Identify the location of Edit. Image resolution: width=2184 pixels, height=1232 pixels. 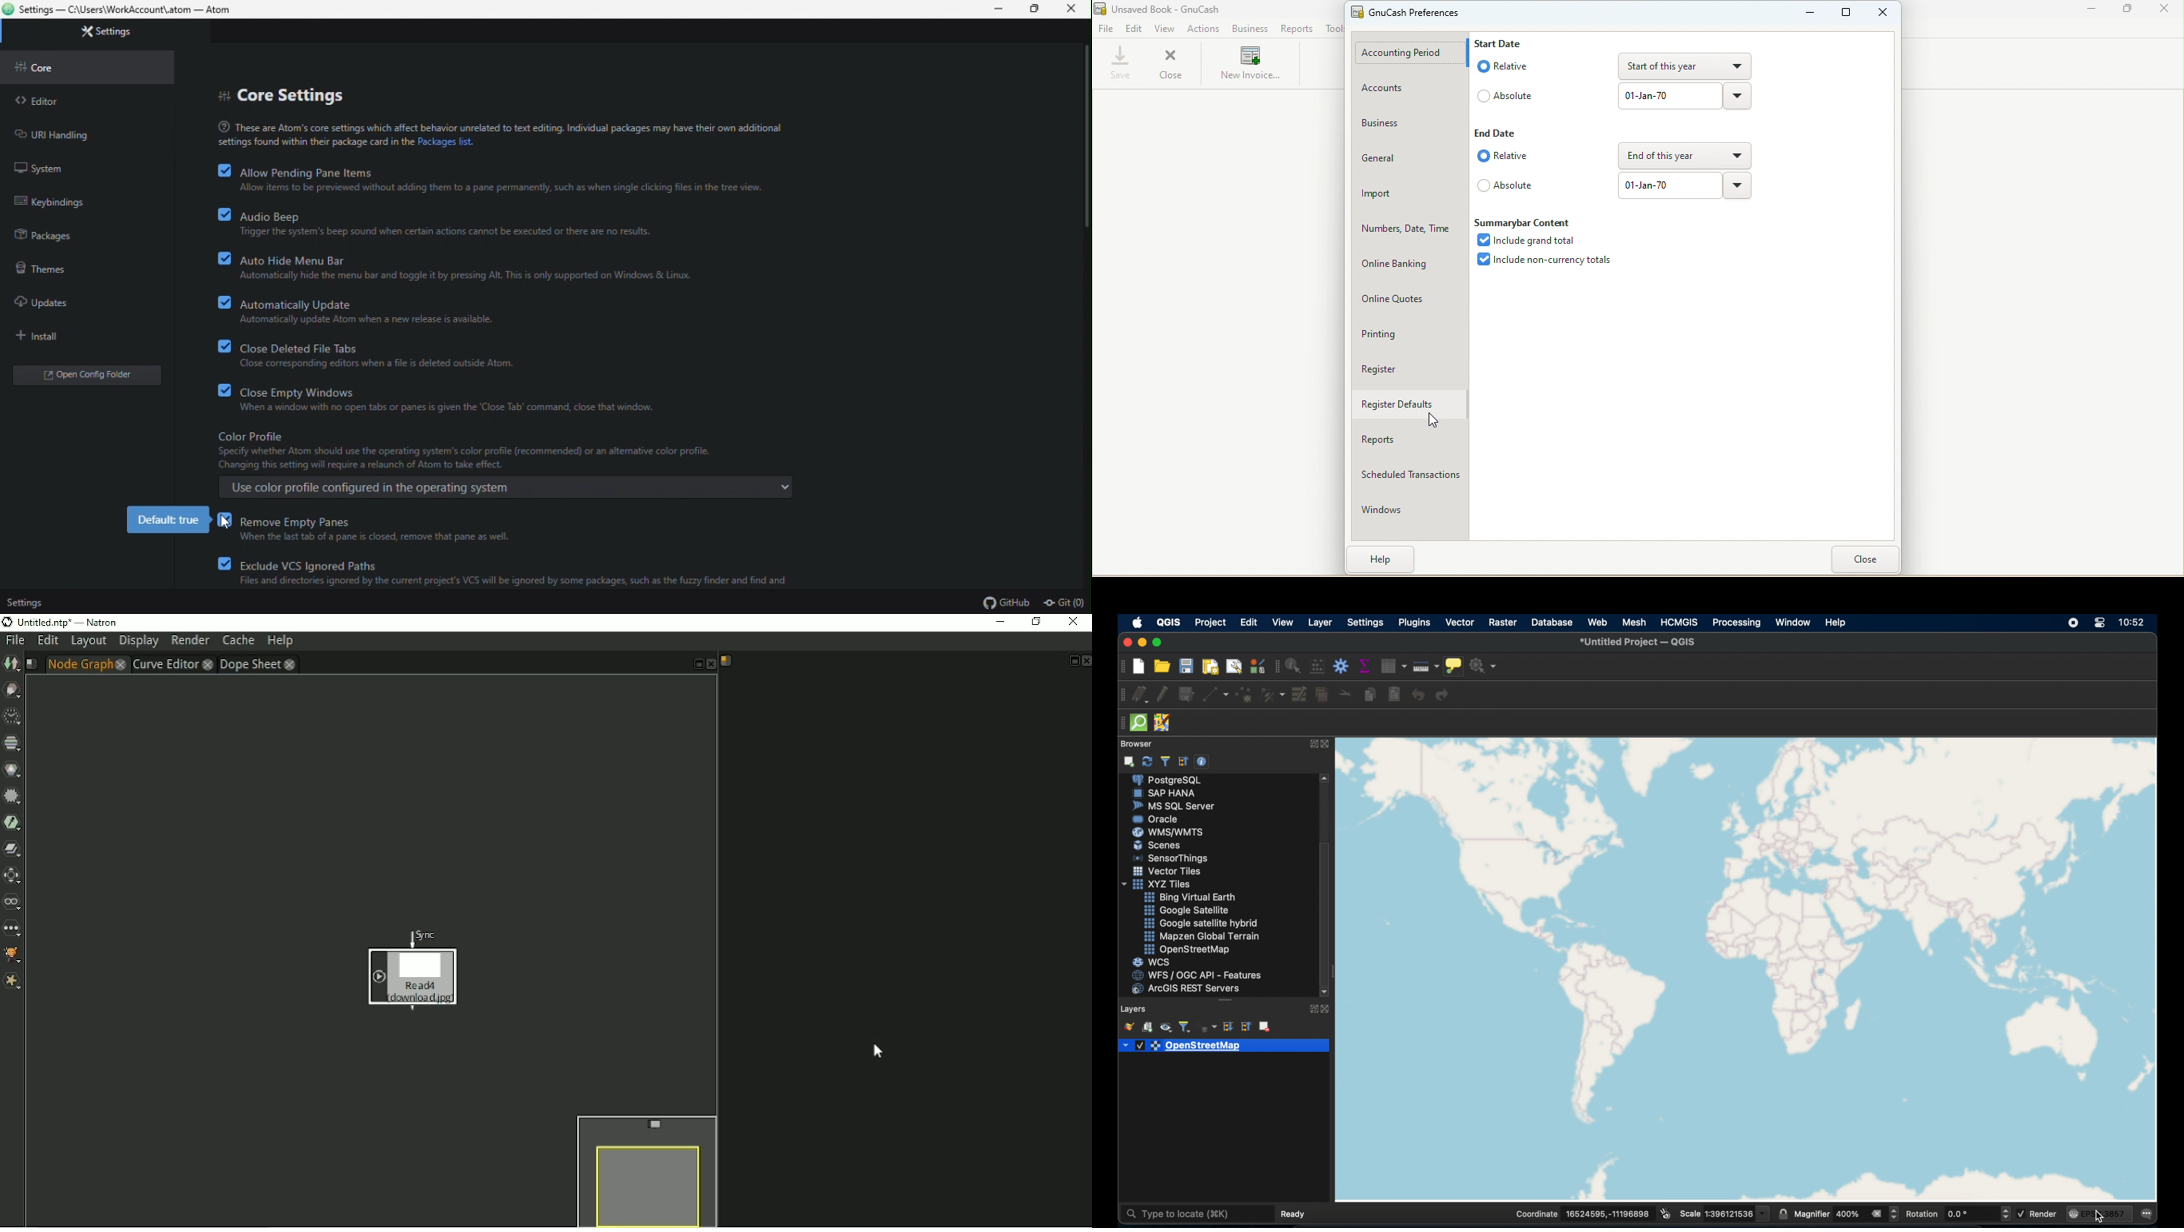
(1134, 30).